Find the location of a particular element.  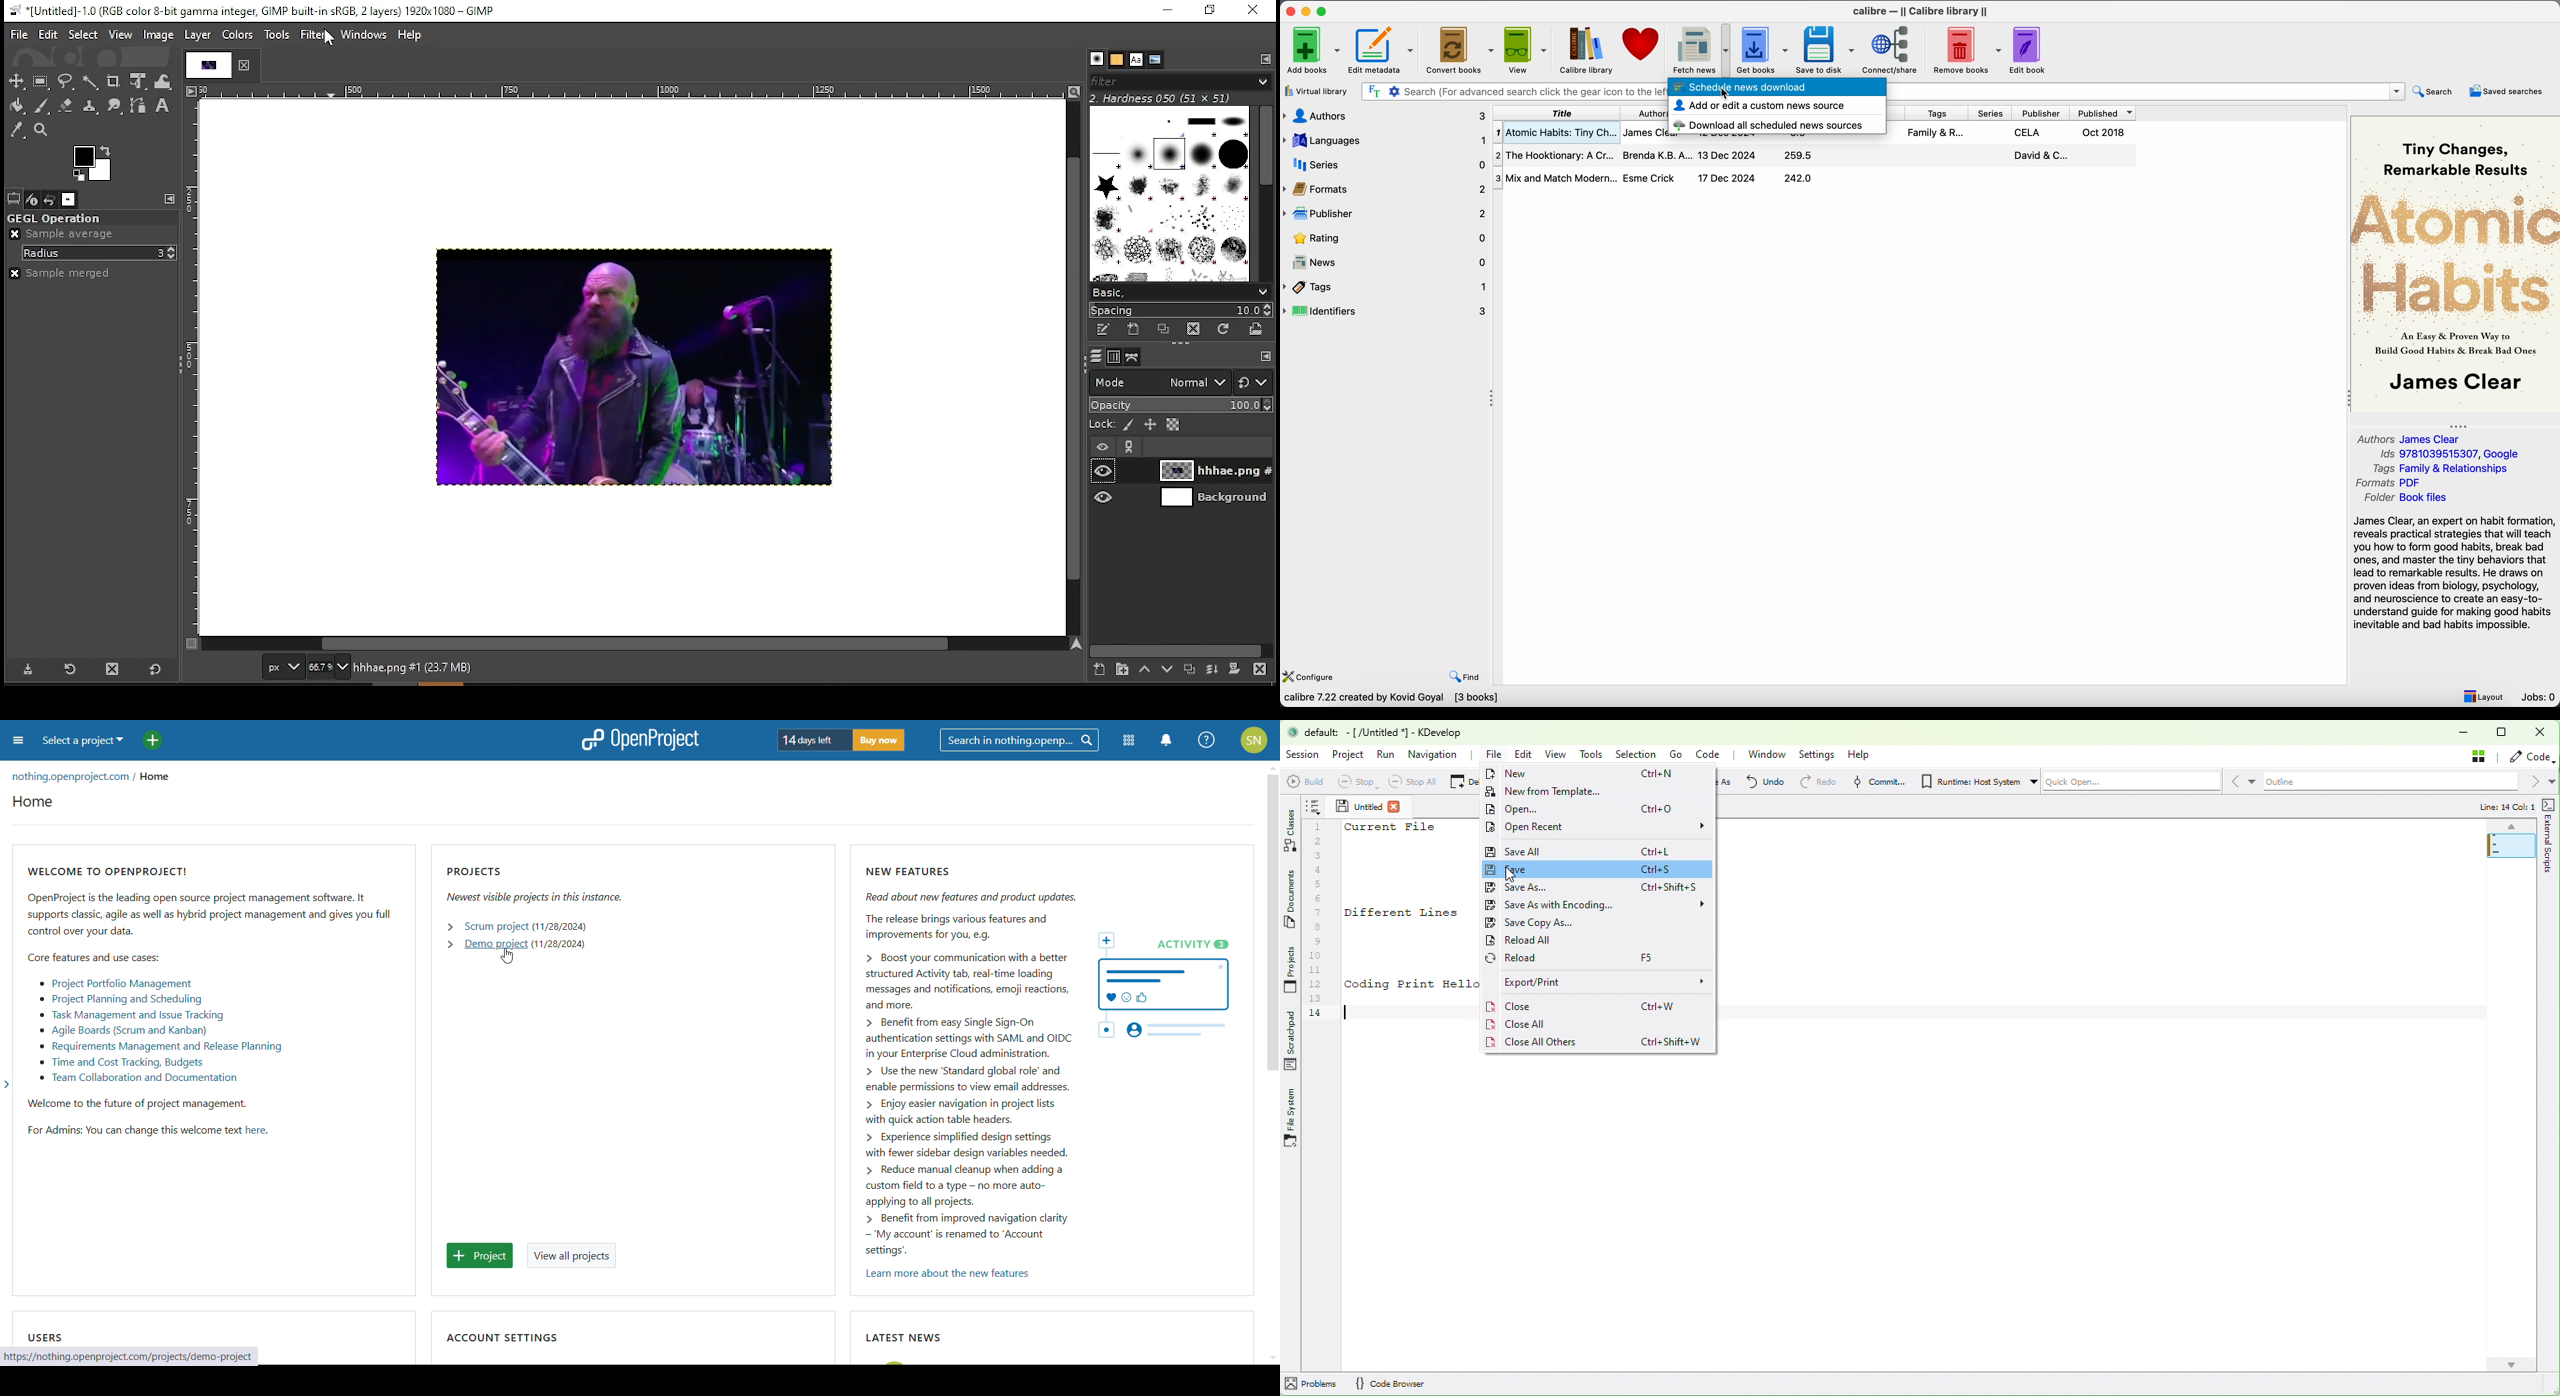

series is located at coordinates (1386, 164).